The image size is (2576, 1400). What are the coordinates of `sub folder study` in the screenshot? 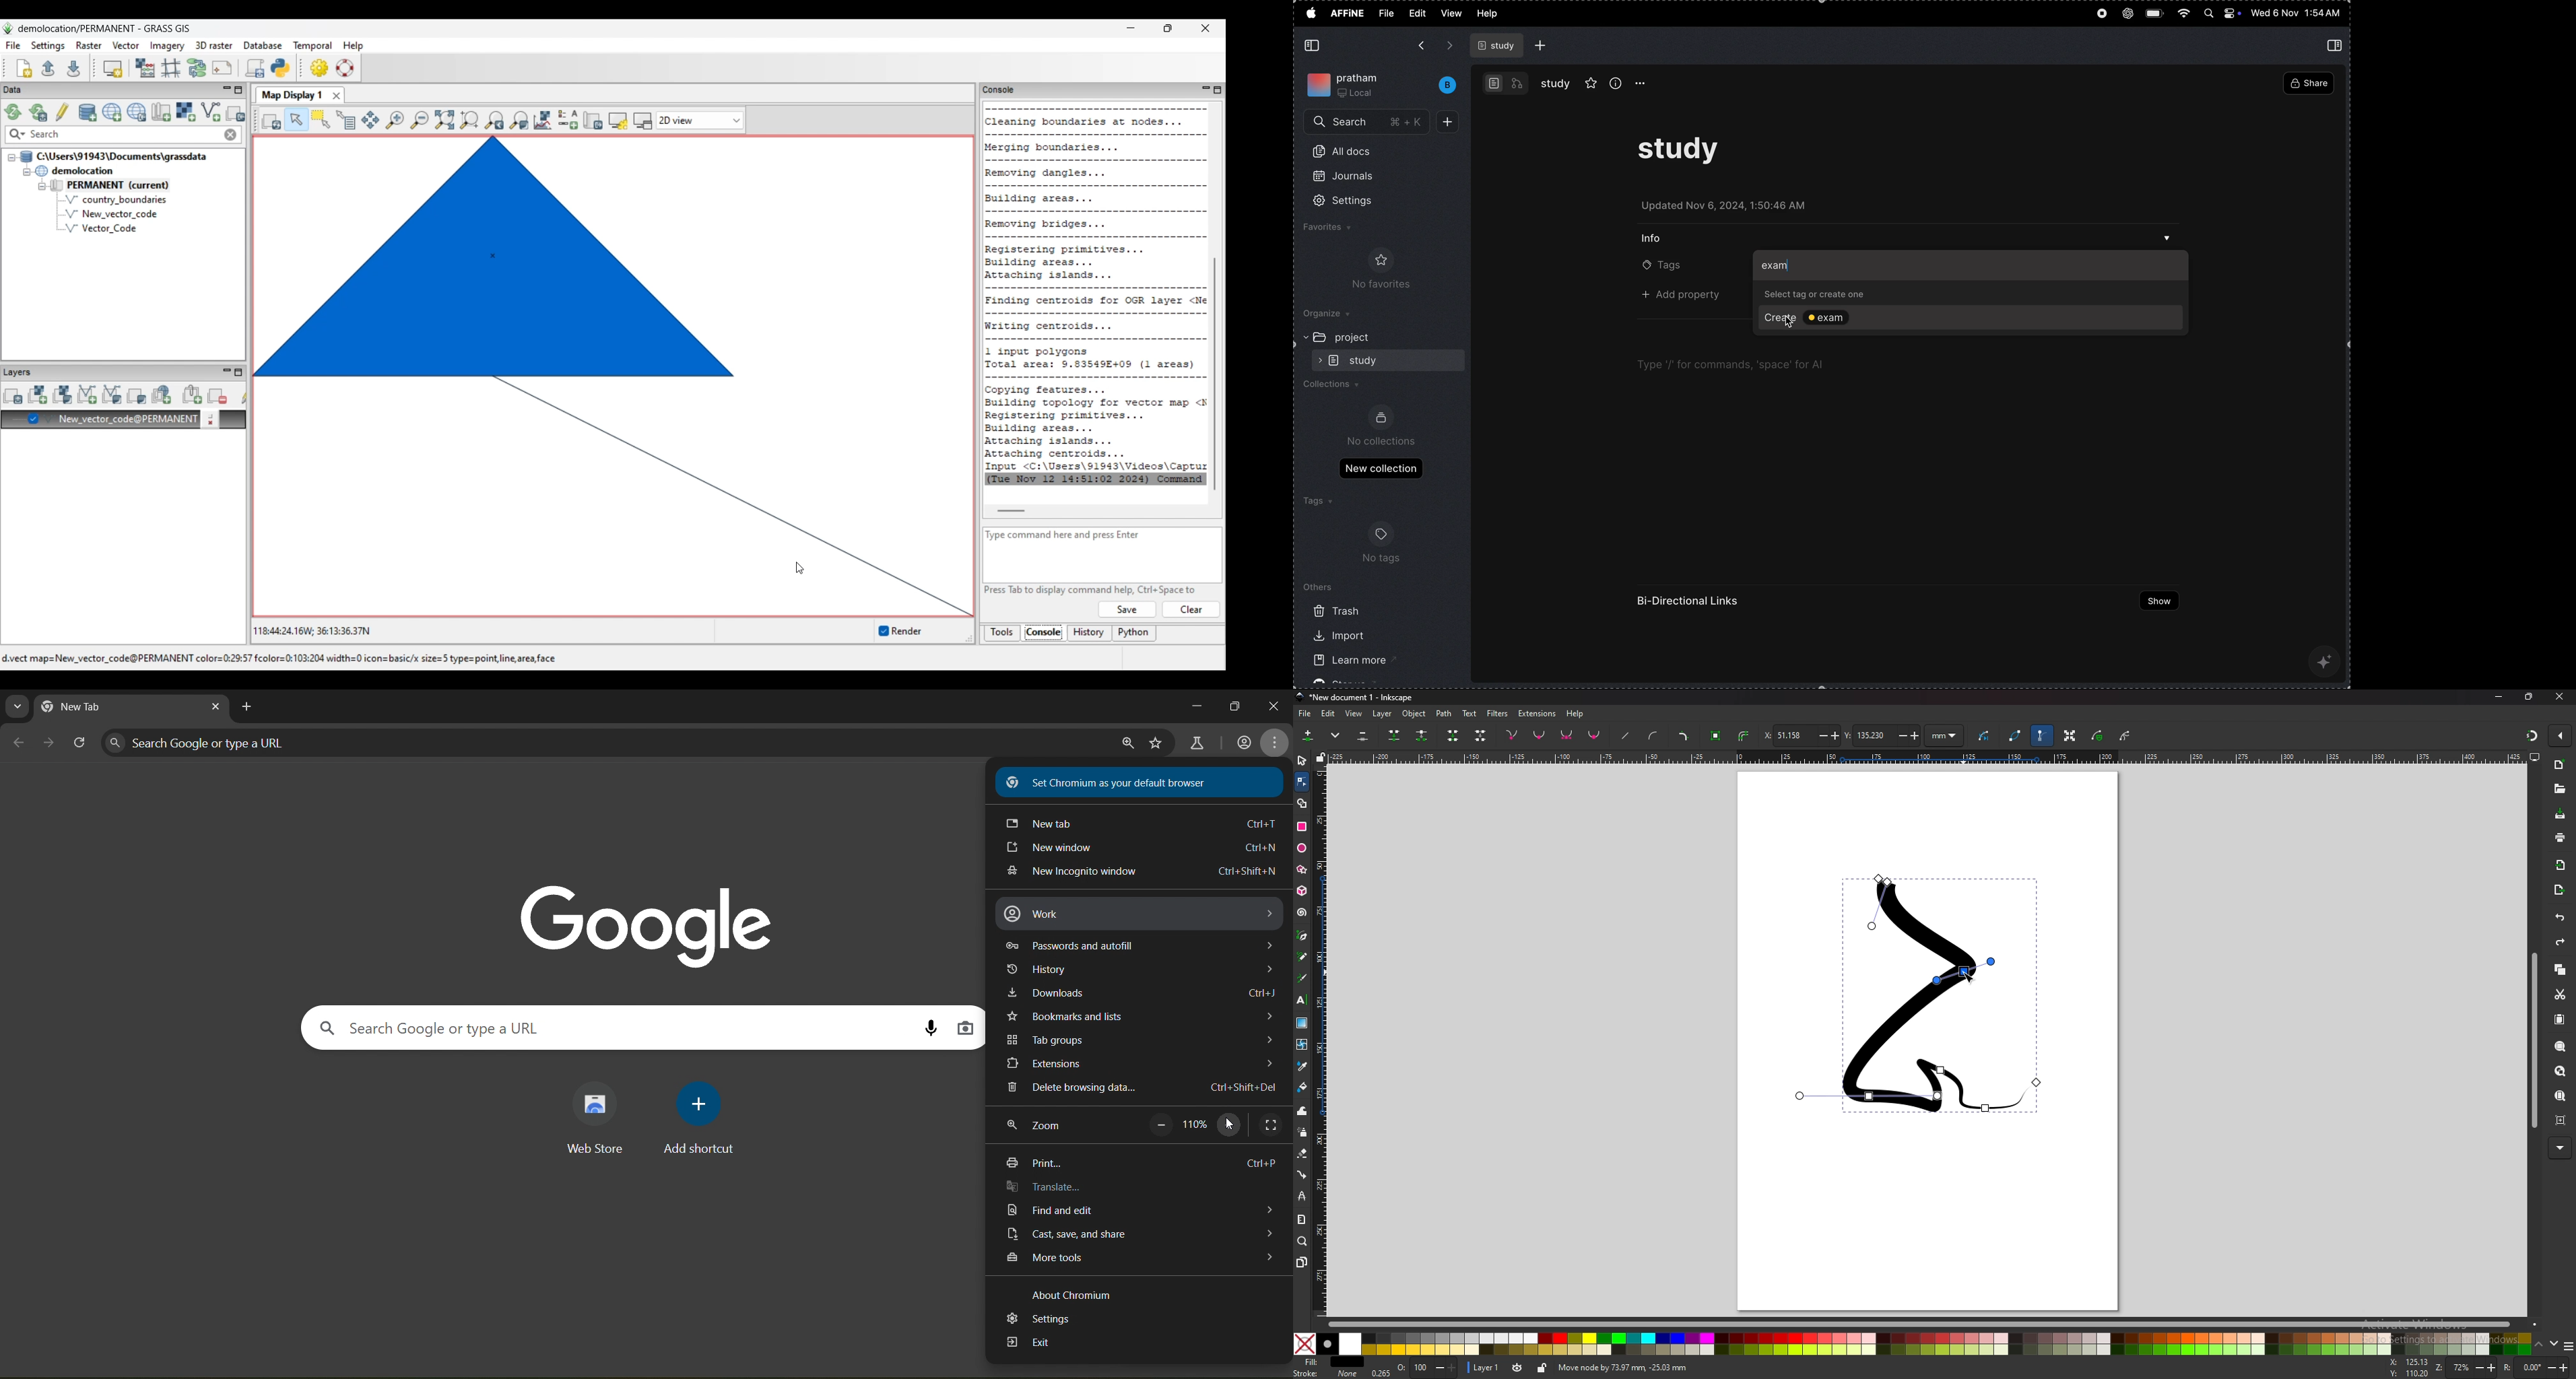 It's located at (1366, 360).